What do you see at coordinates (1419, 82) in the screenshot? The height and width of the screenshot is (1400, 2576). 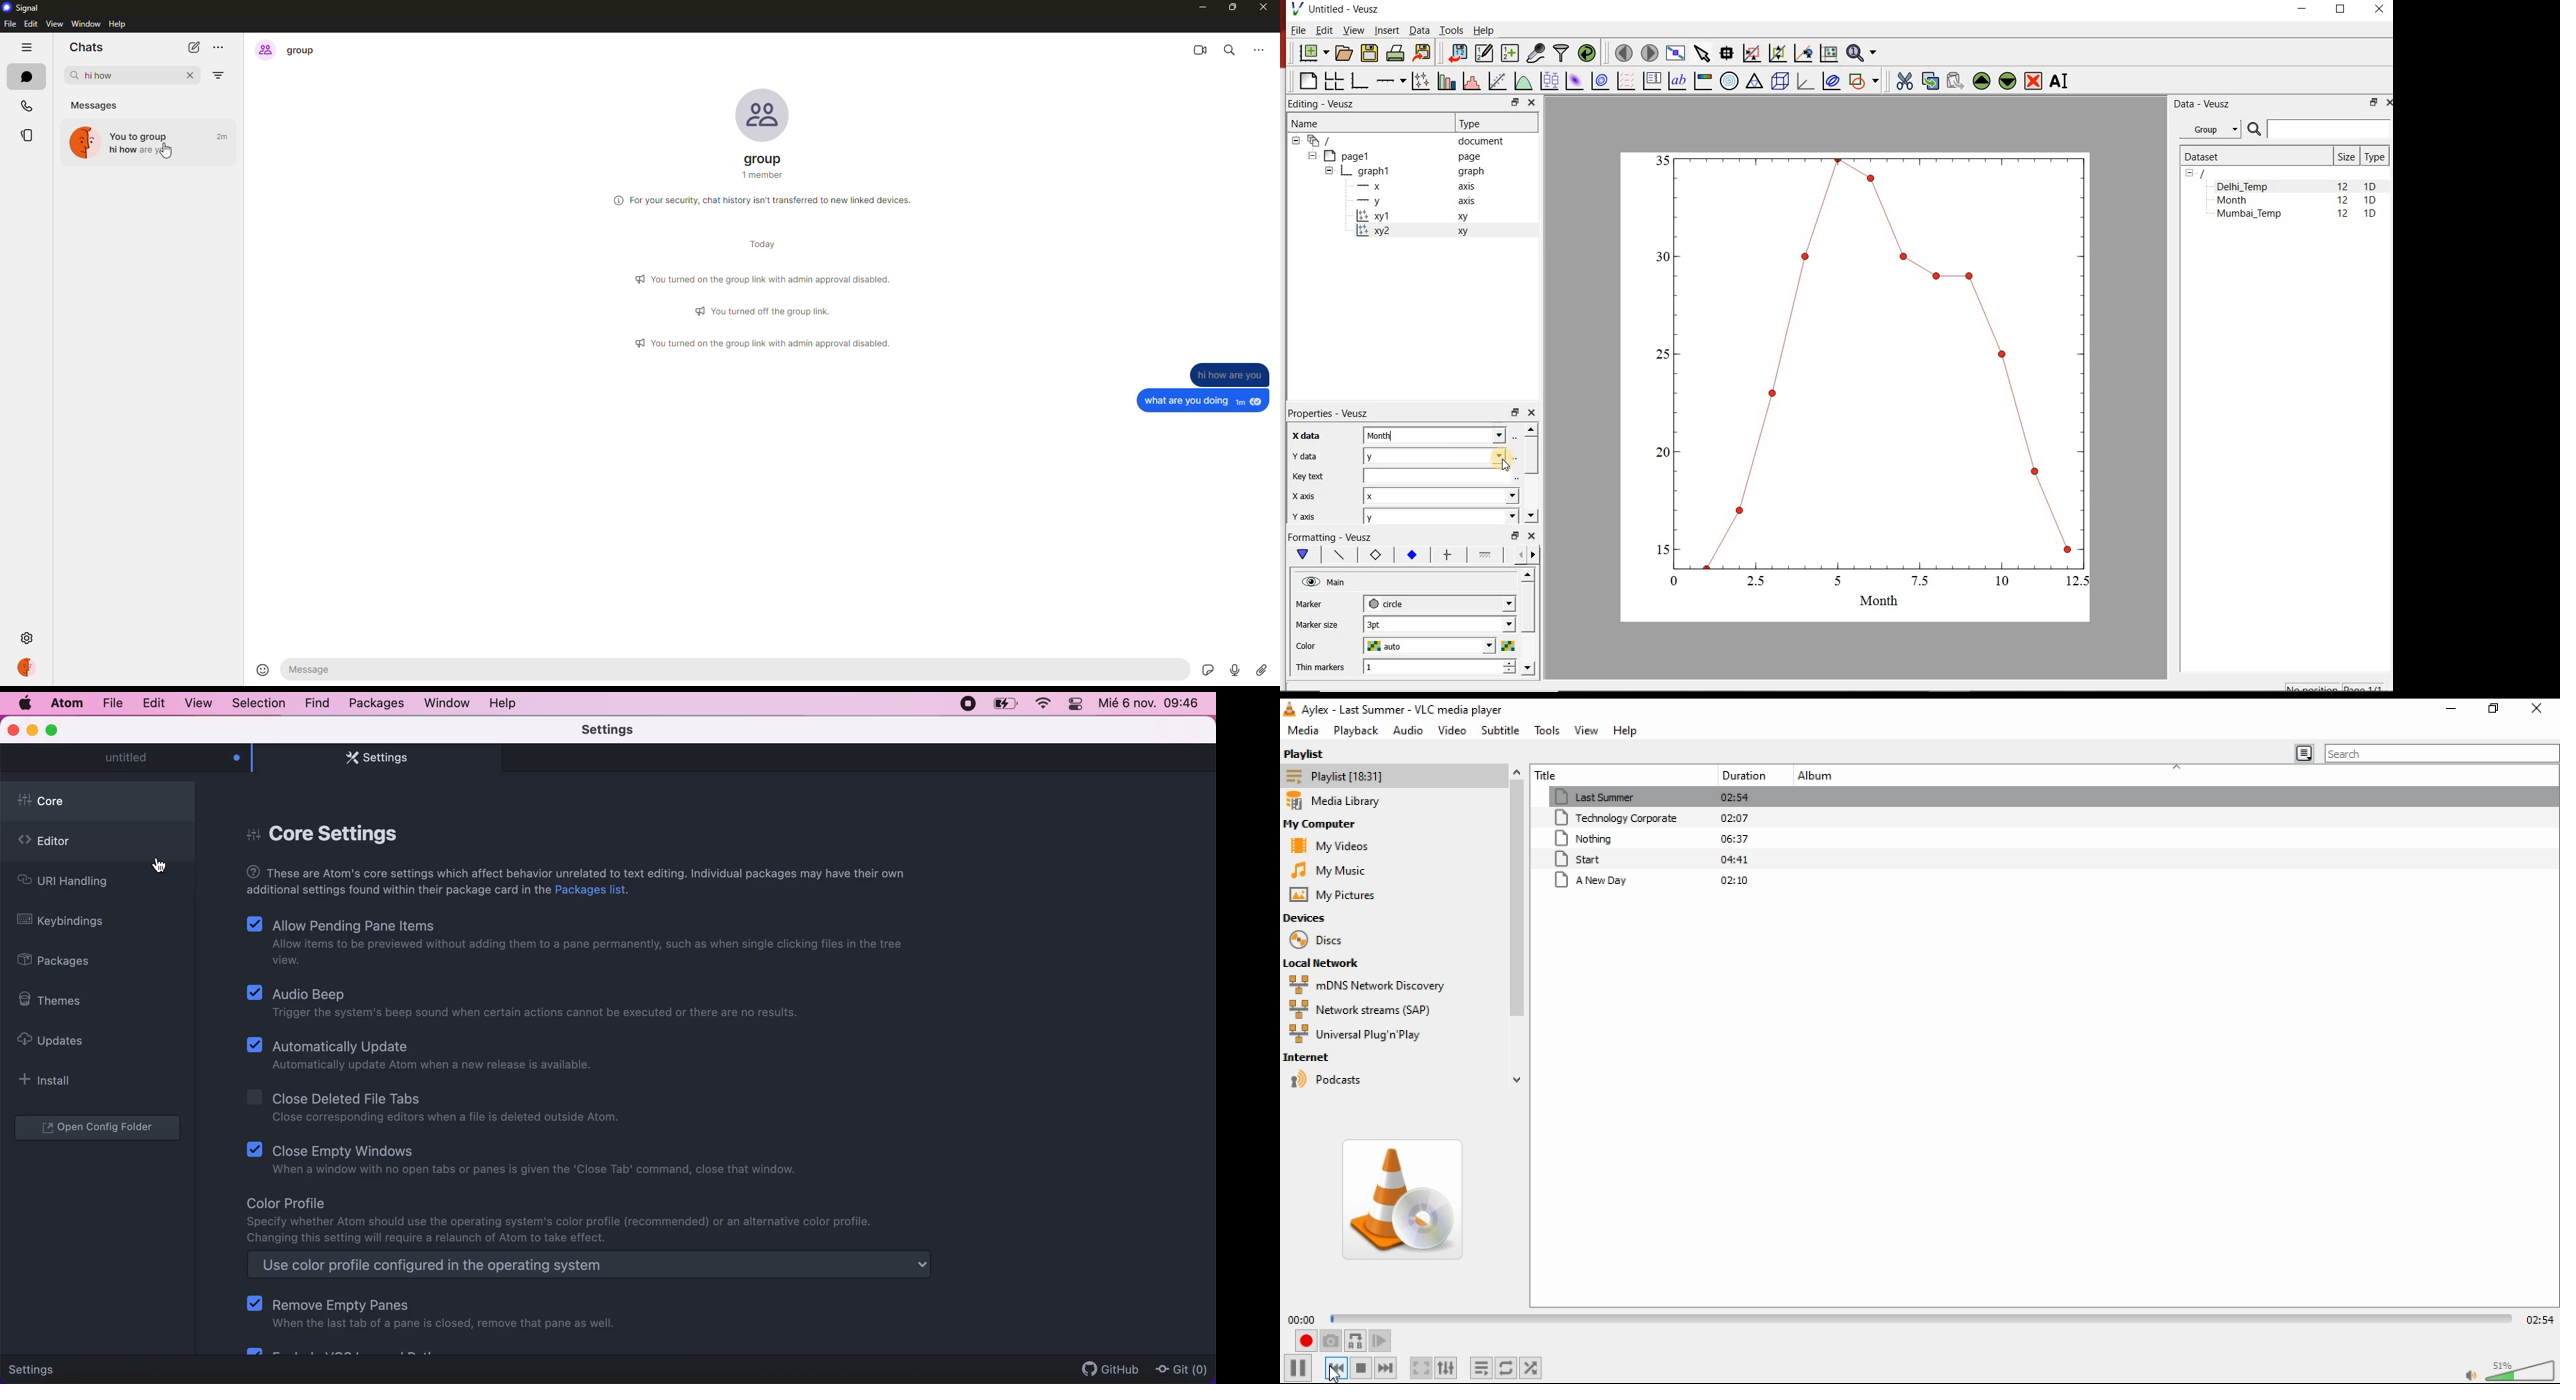 I see `plot points with lines and errorbars` at bounding box center [1419, 82].